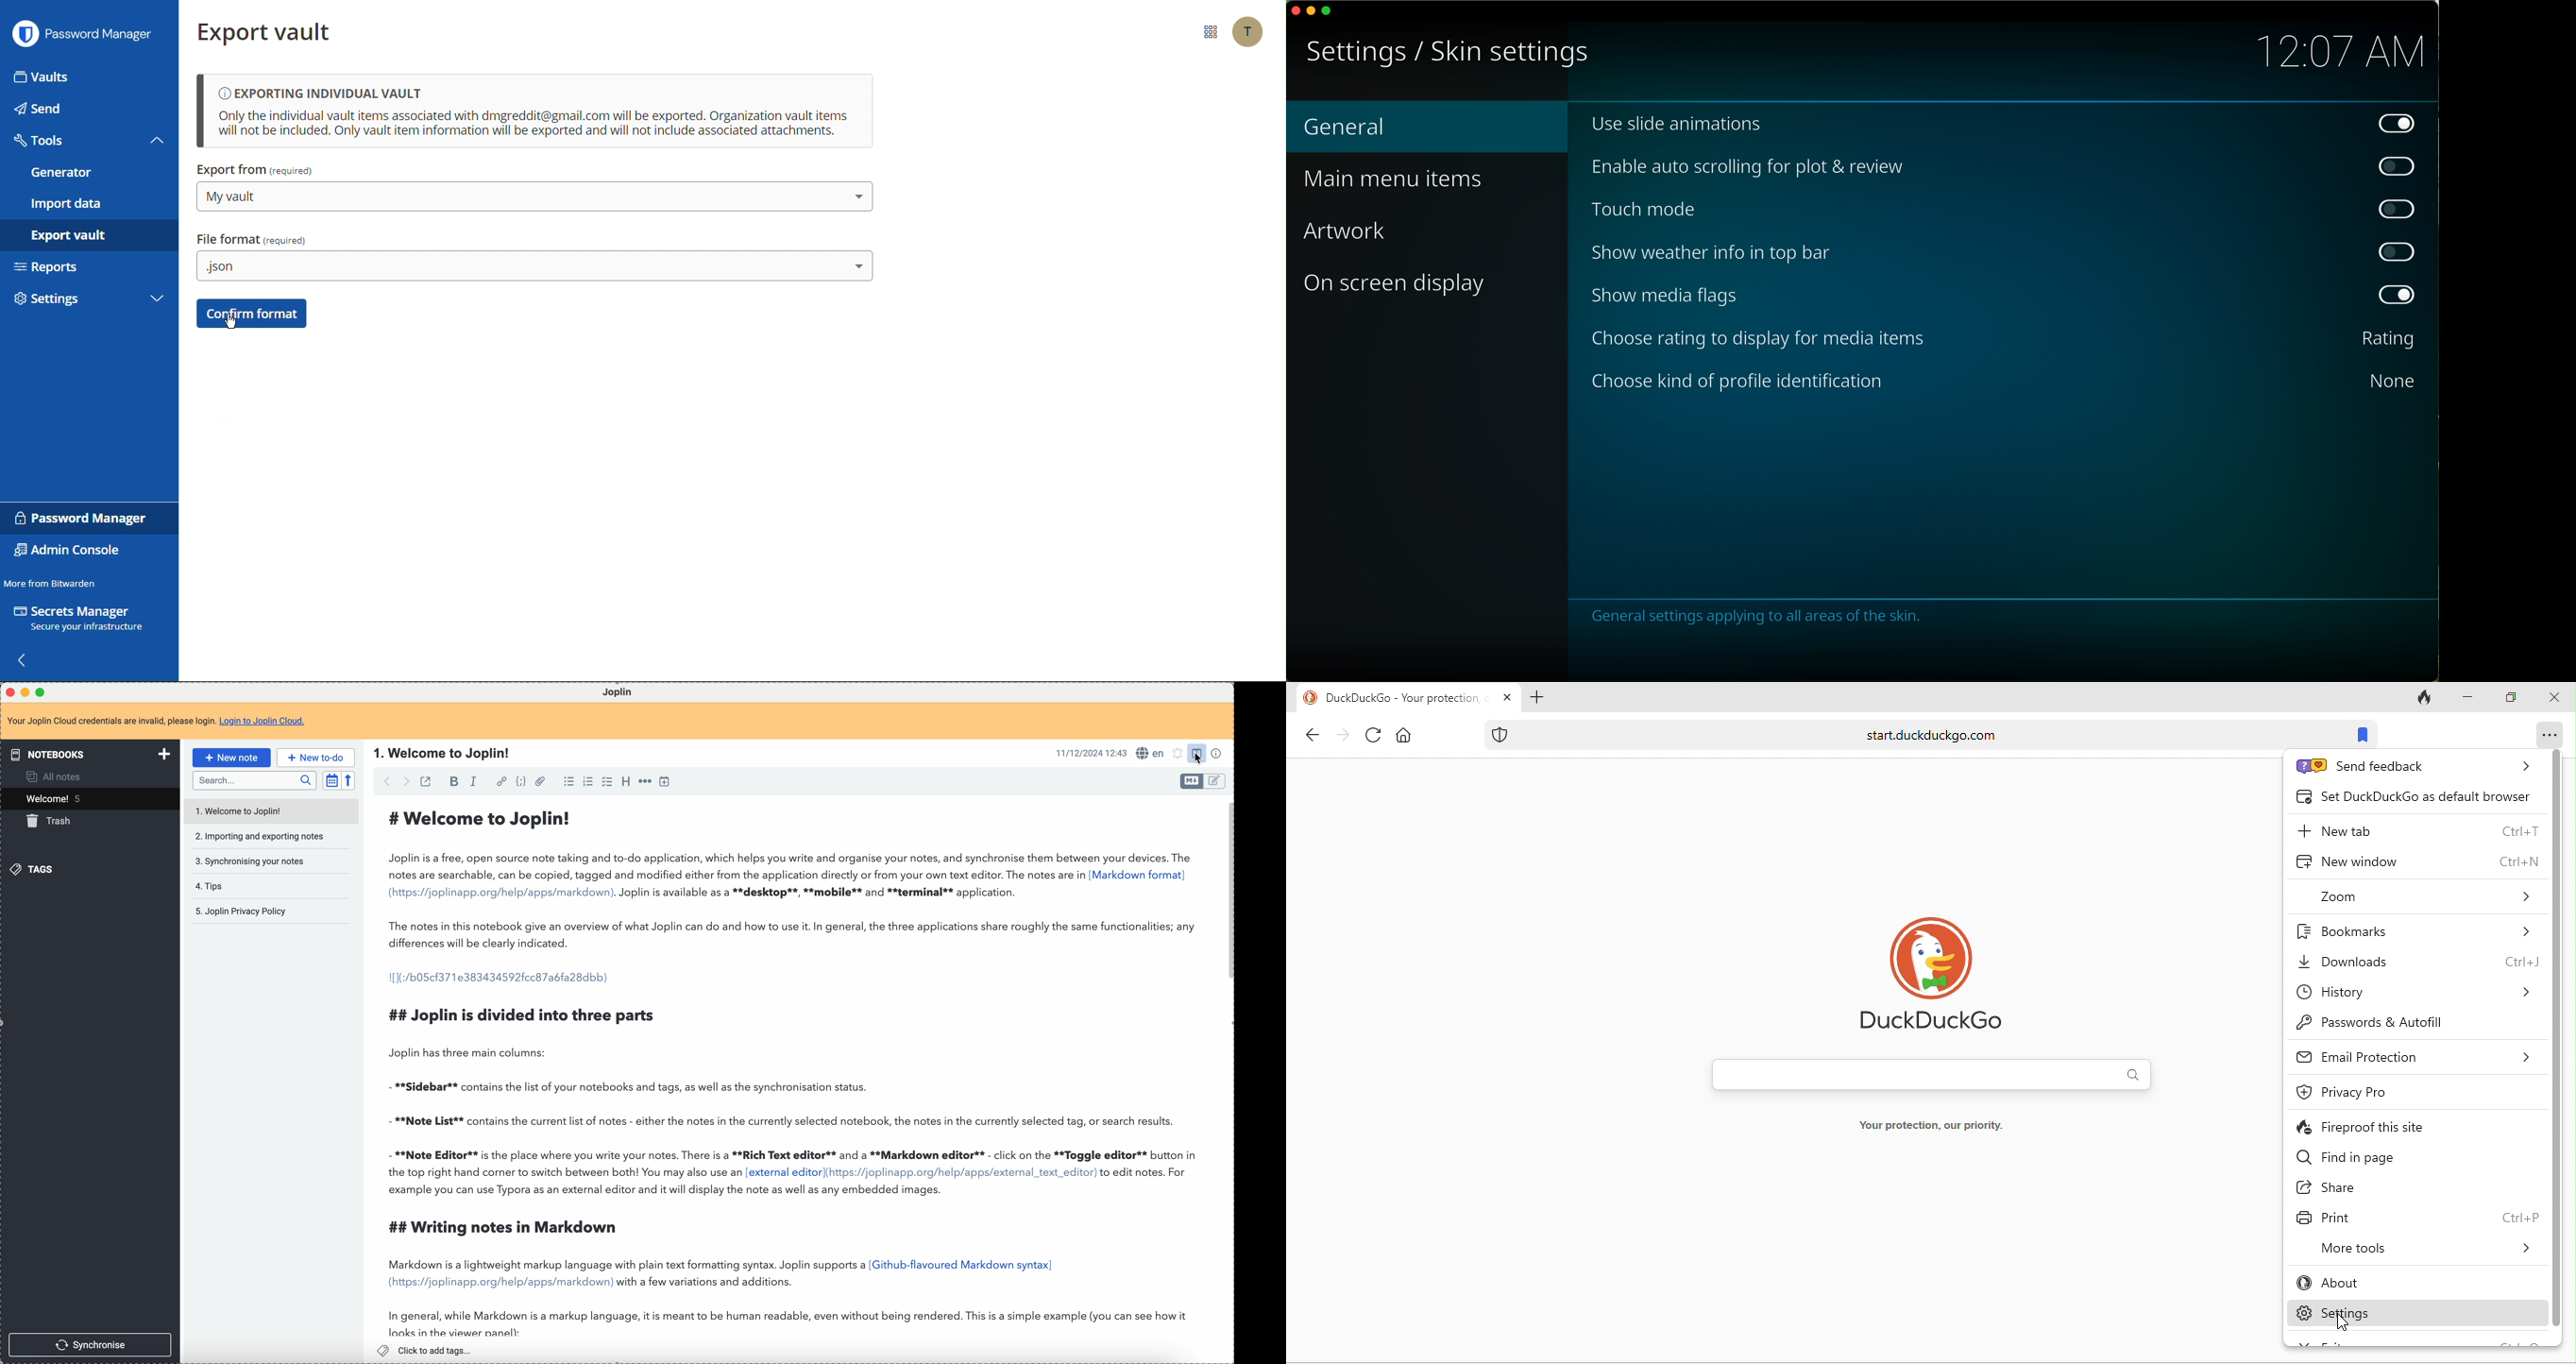 The width and height of the screenshot is (2576, 1372). Describe the element at coordinates (427, 781) in the screenshot. I see `toggle external editing` at that location.